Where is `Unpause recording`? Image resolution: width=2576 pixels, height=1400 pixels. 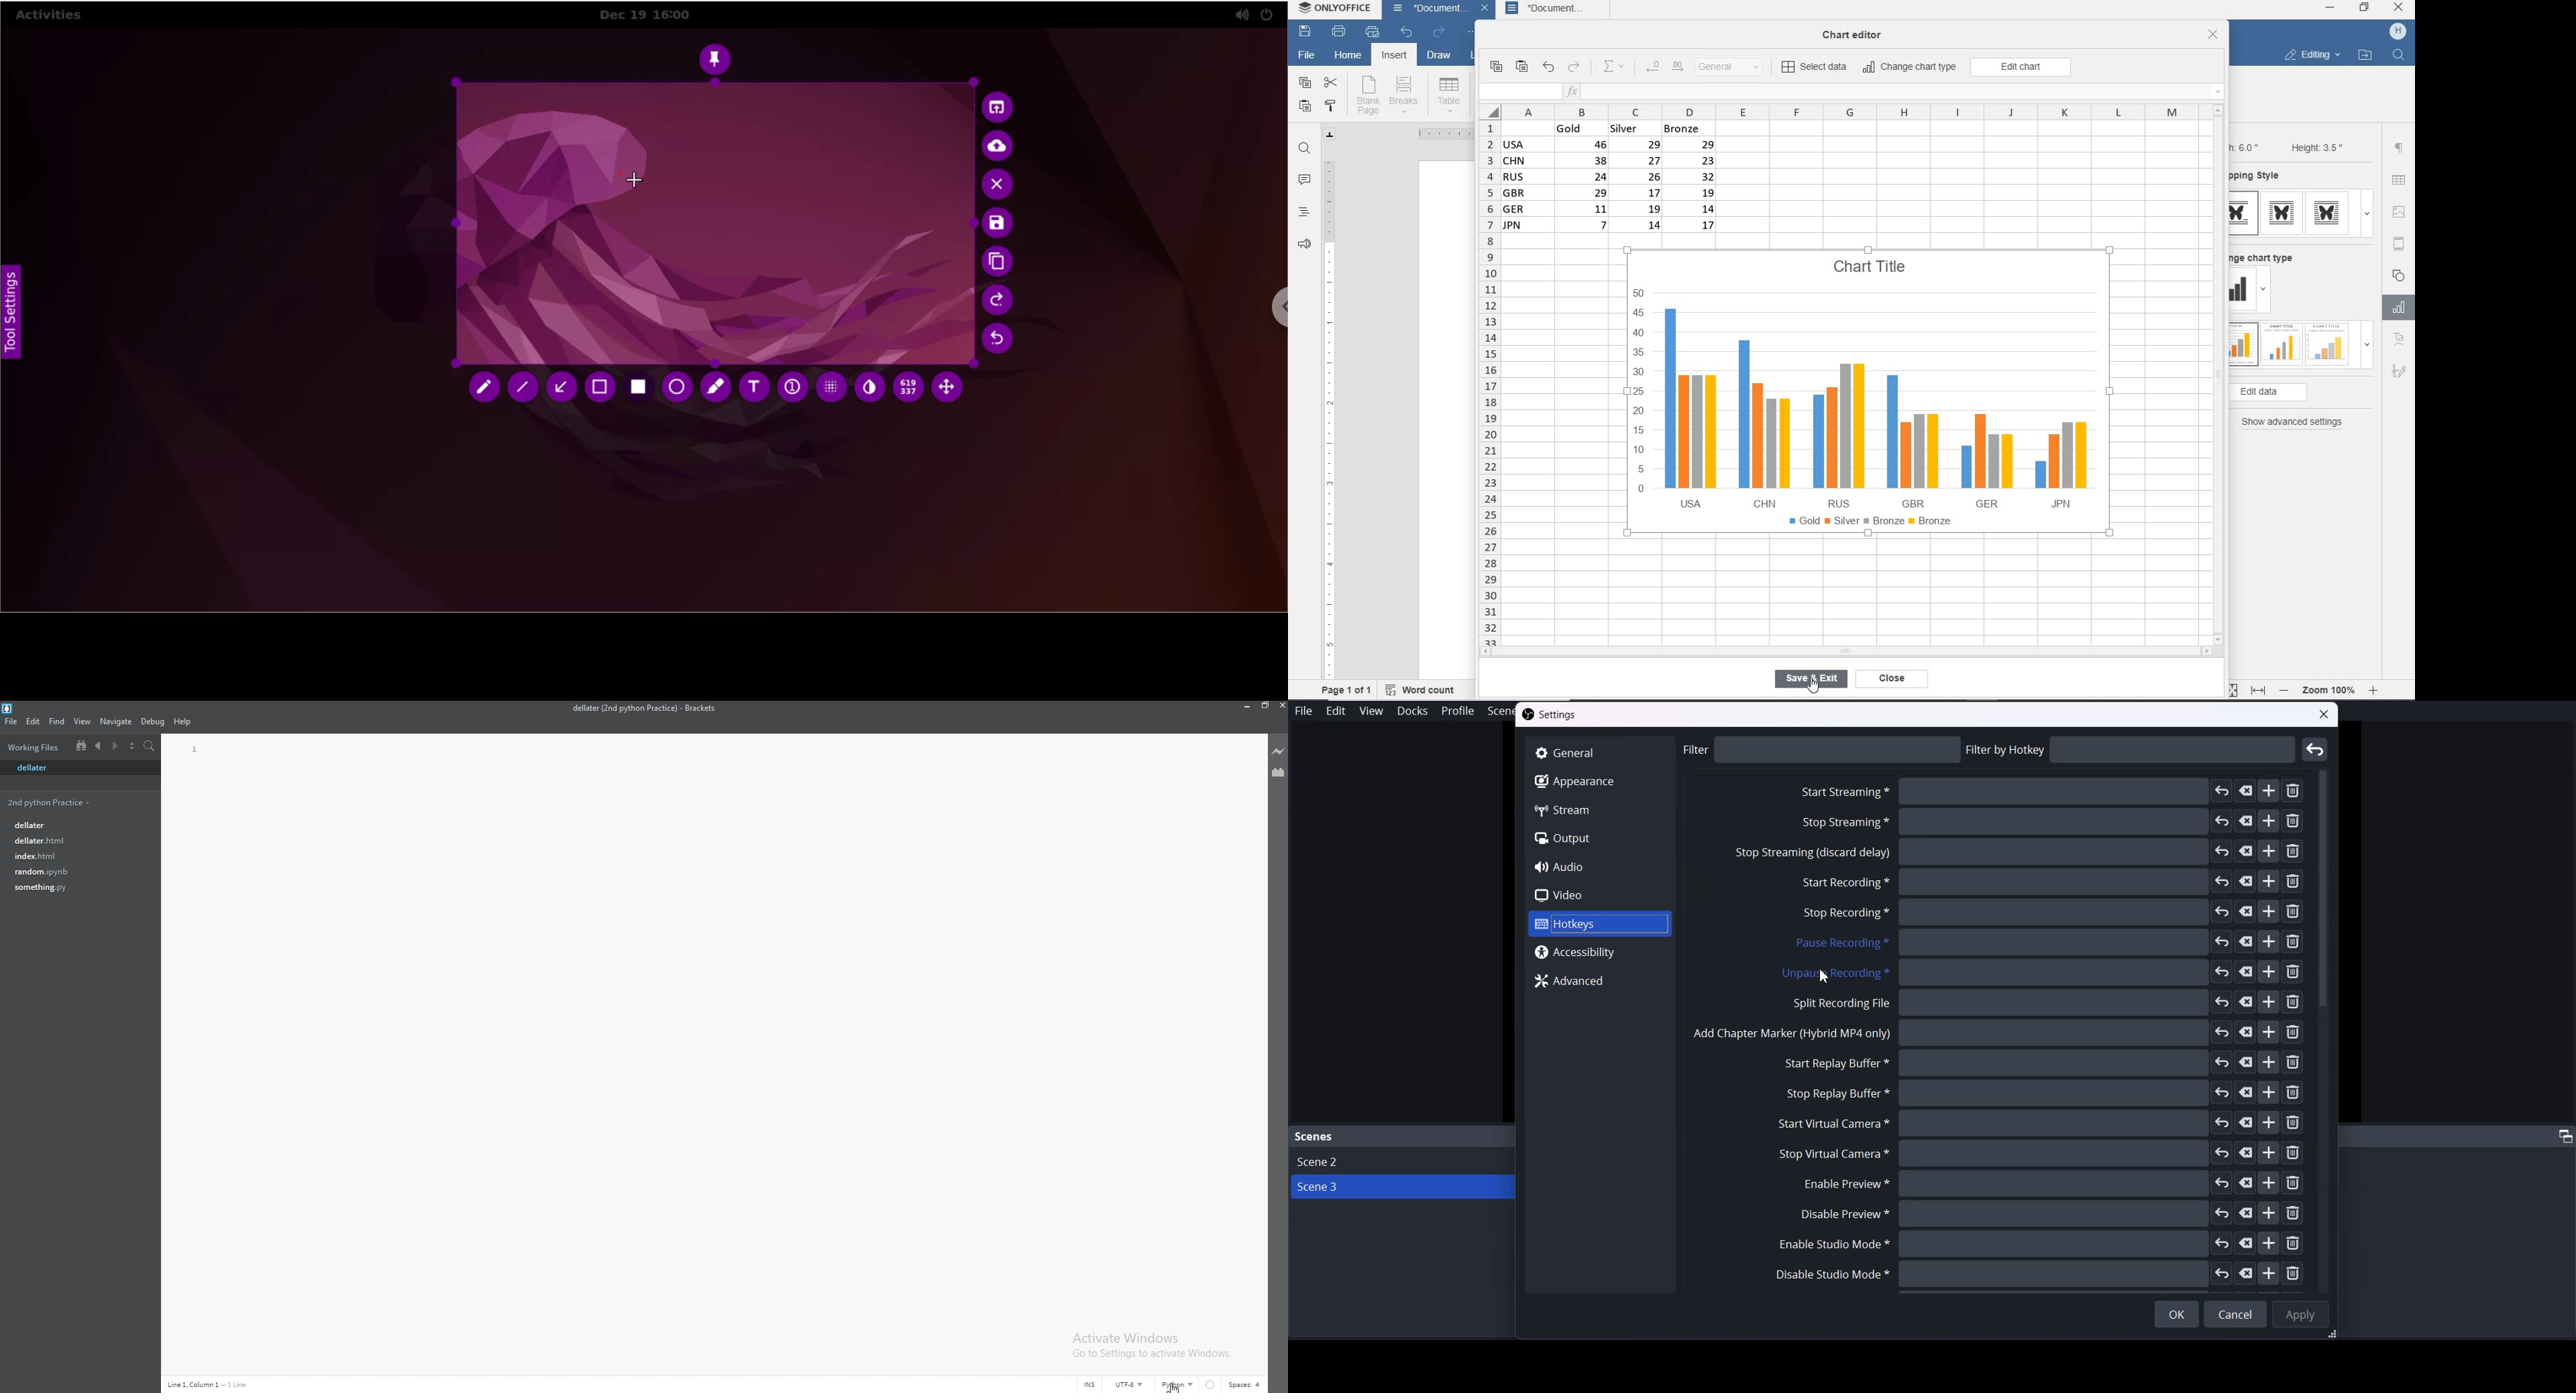 Unpause recording is located at coordinates (2041, 972).